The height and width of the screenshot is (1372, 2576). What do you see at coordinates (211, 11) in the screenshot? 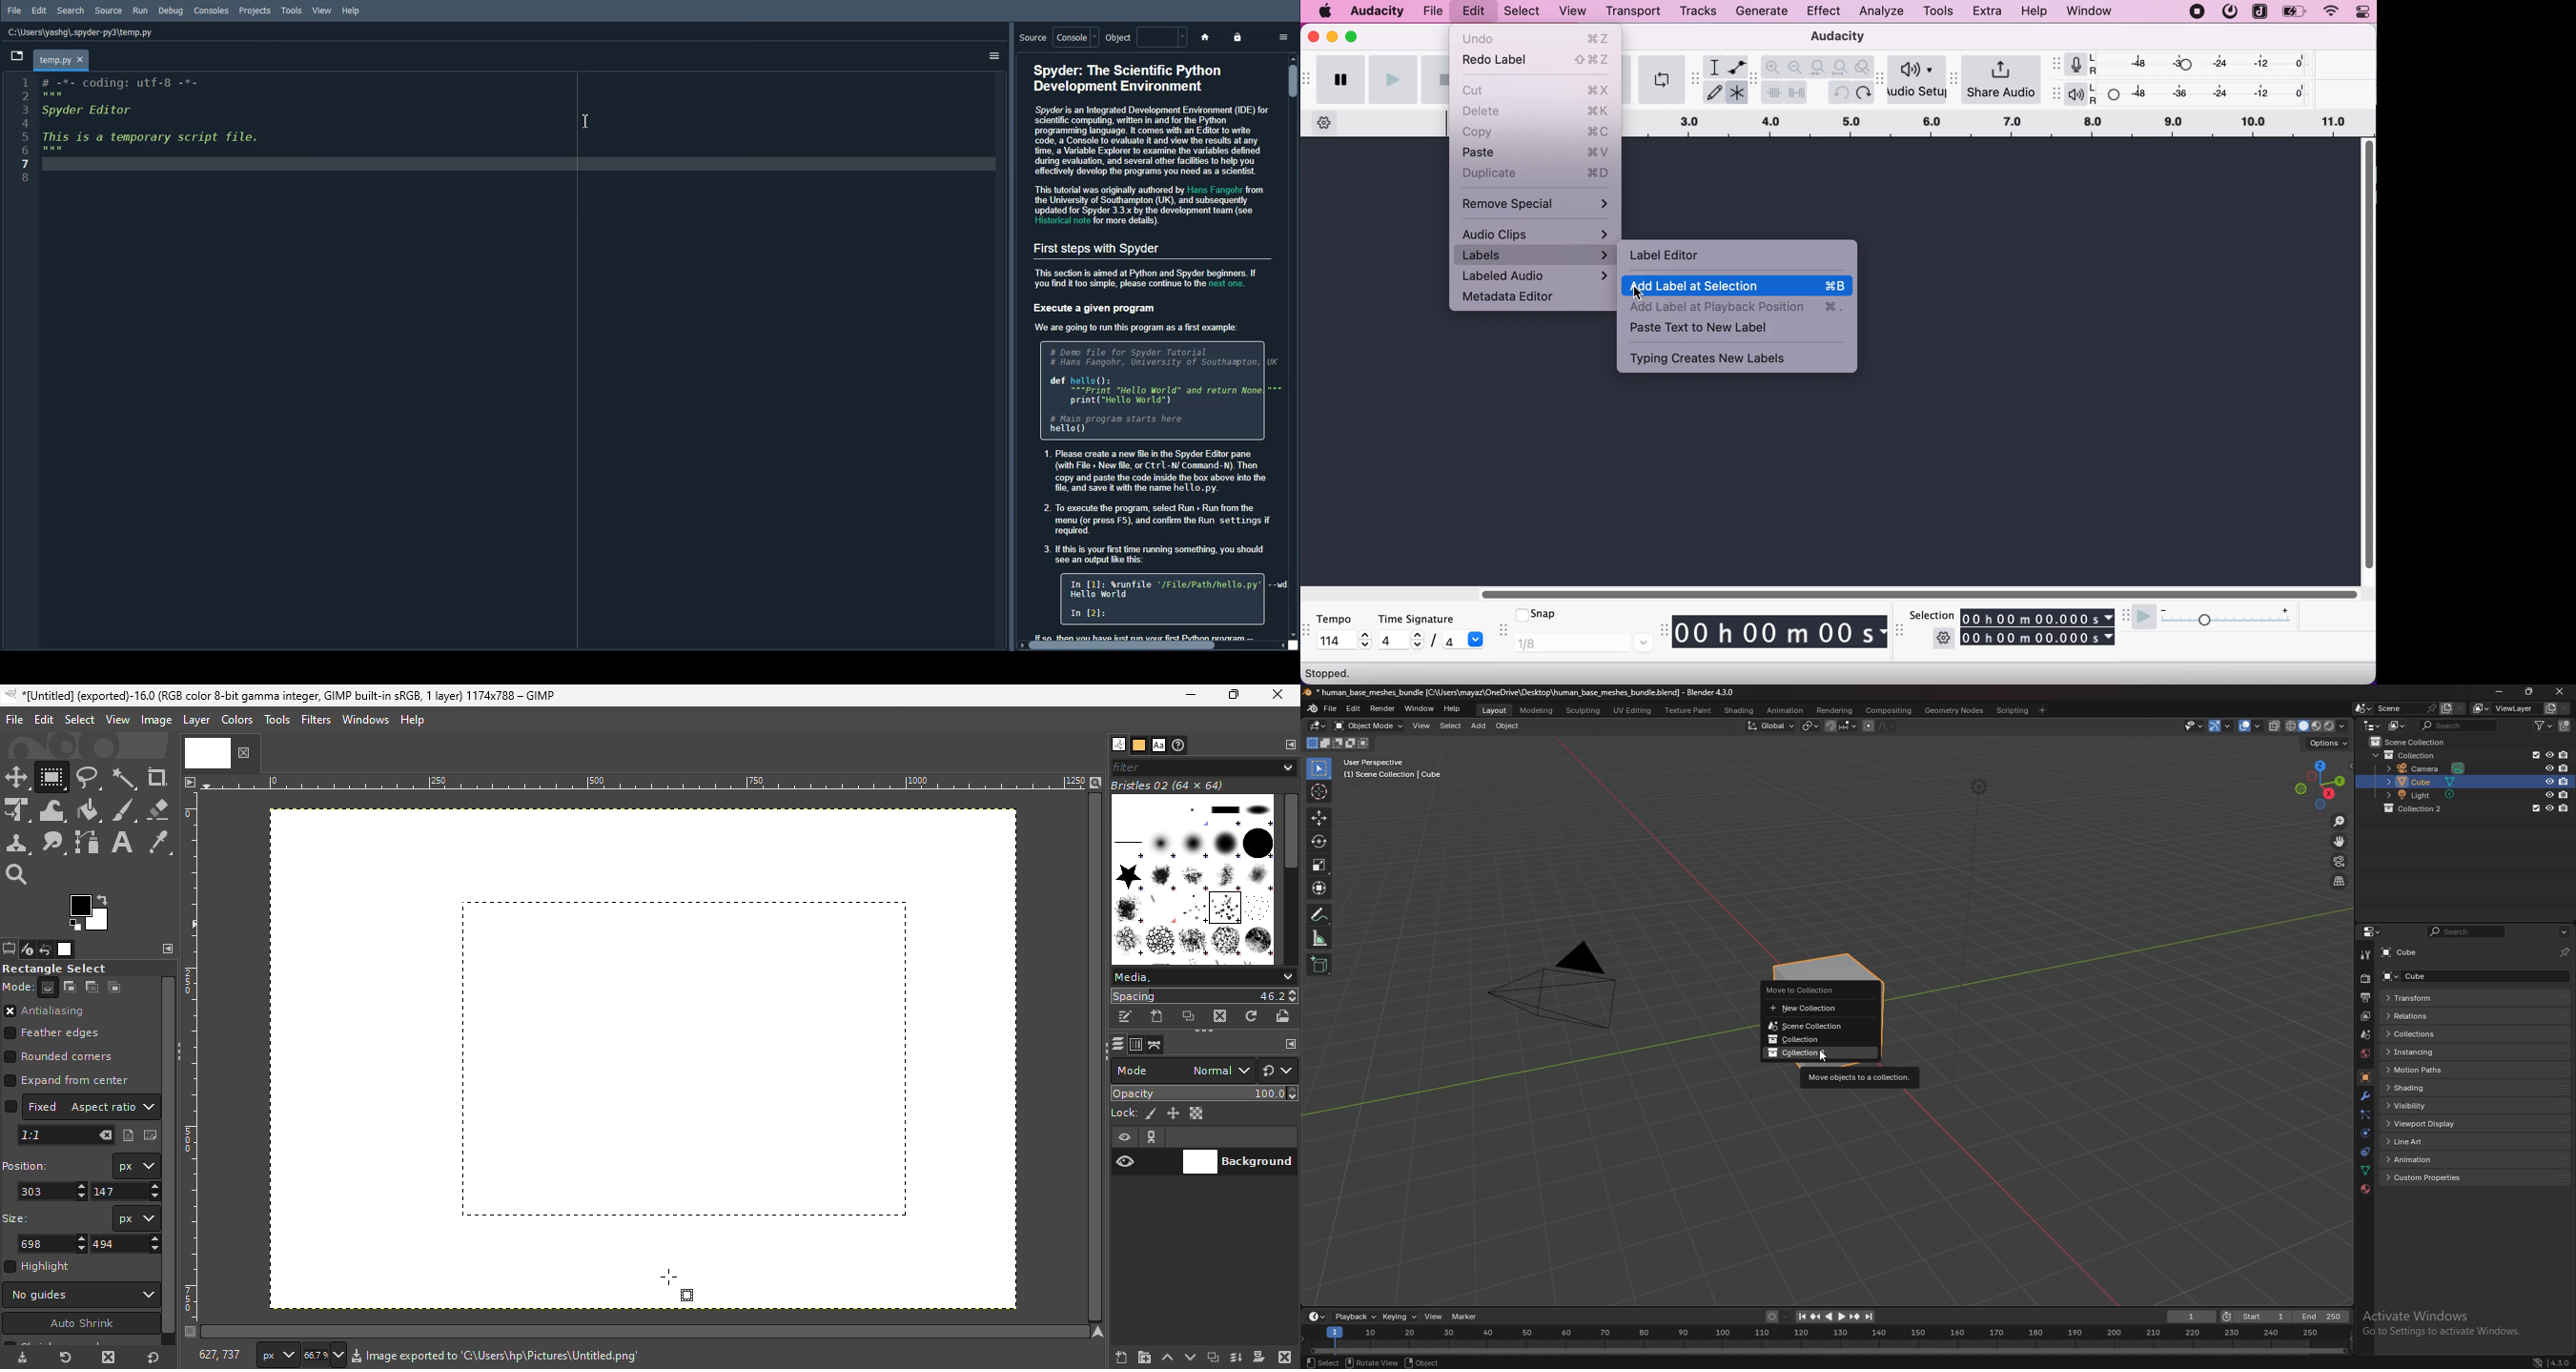
I see `Consoles` at bounding box center [211, 11].